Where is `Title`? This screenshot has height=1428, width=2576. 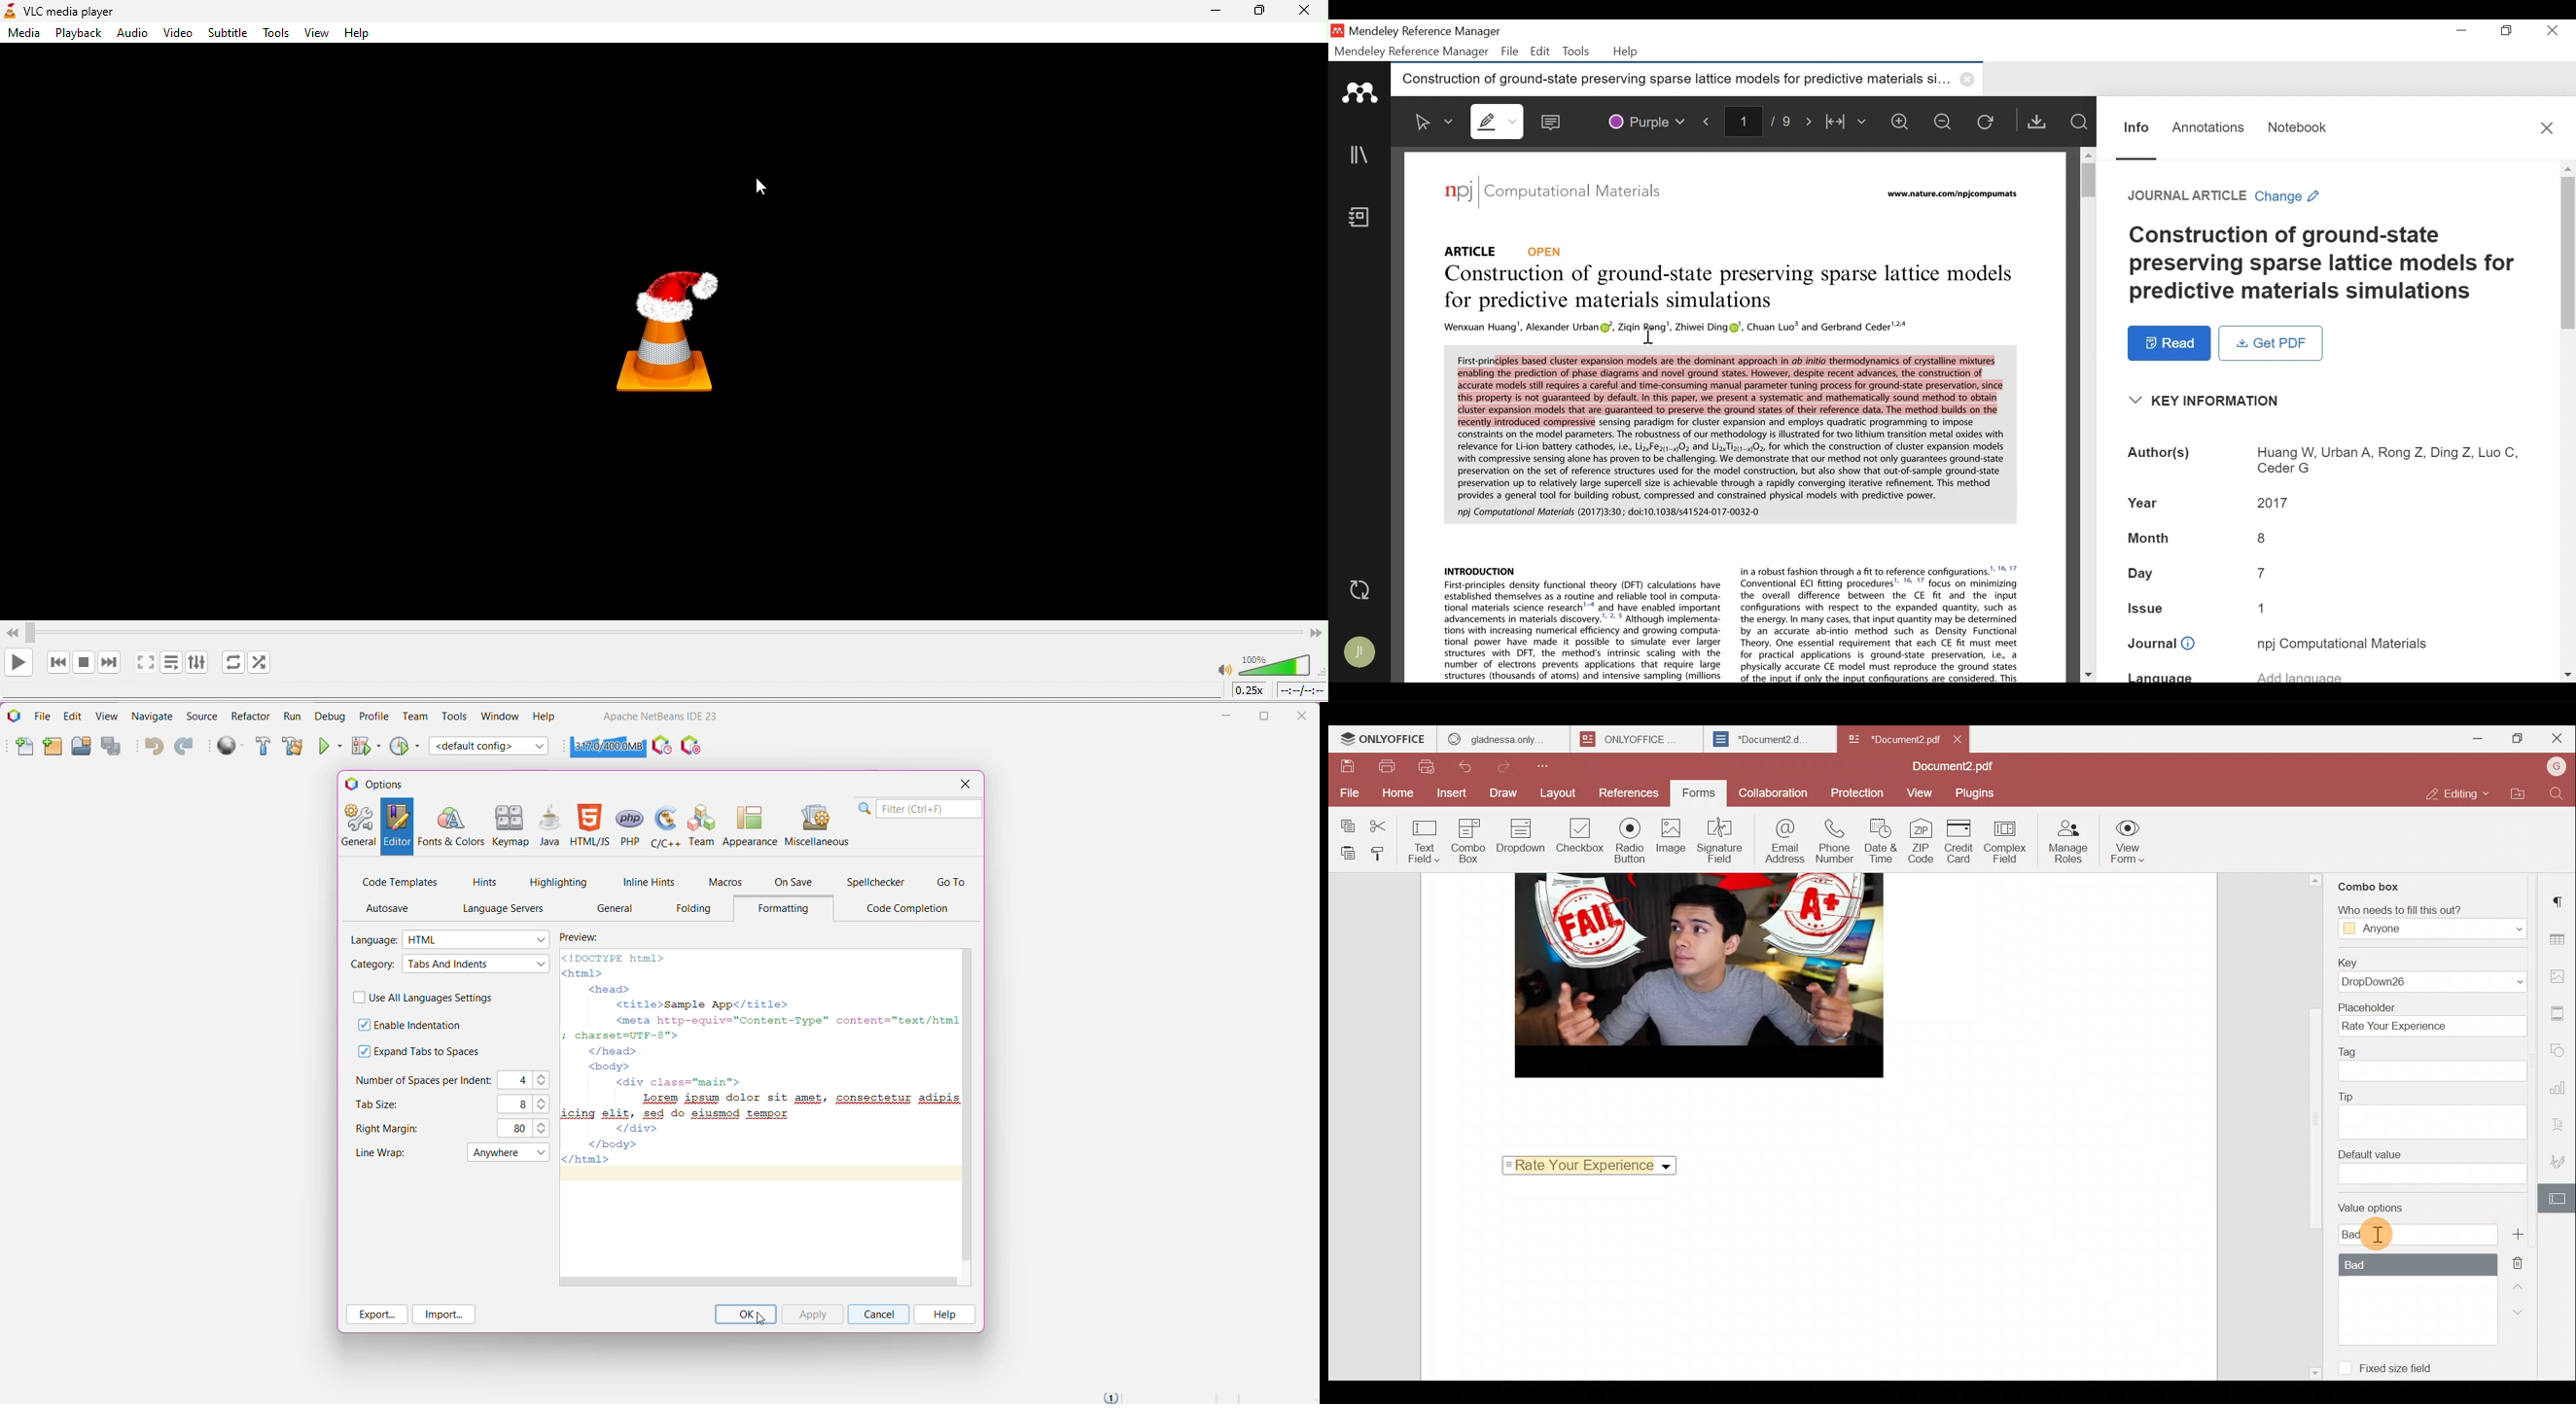 Title is located at coordinates (2322, 261).